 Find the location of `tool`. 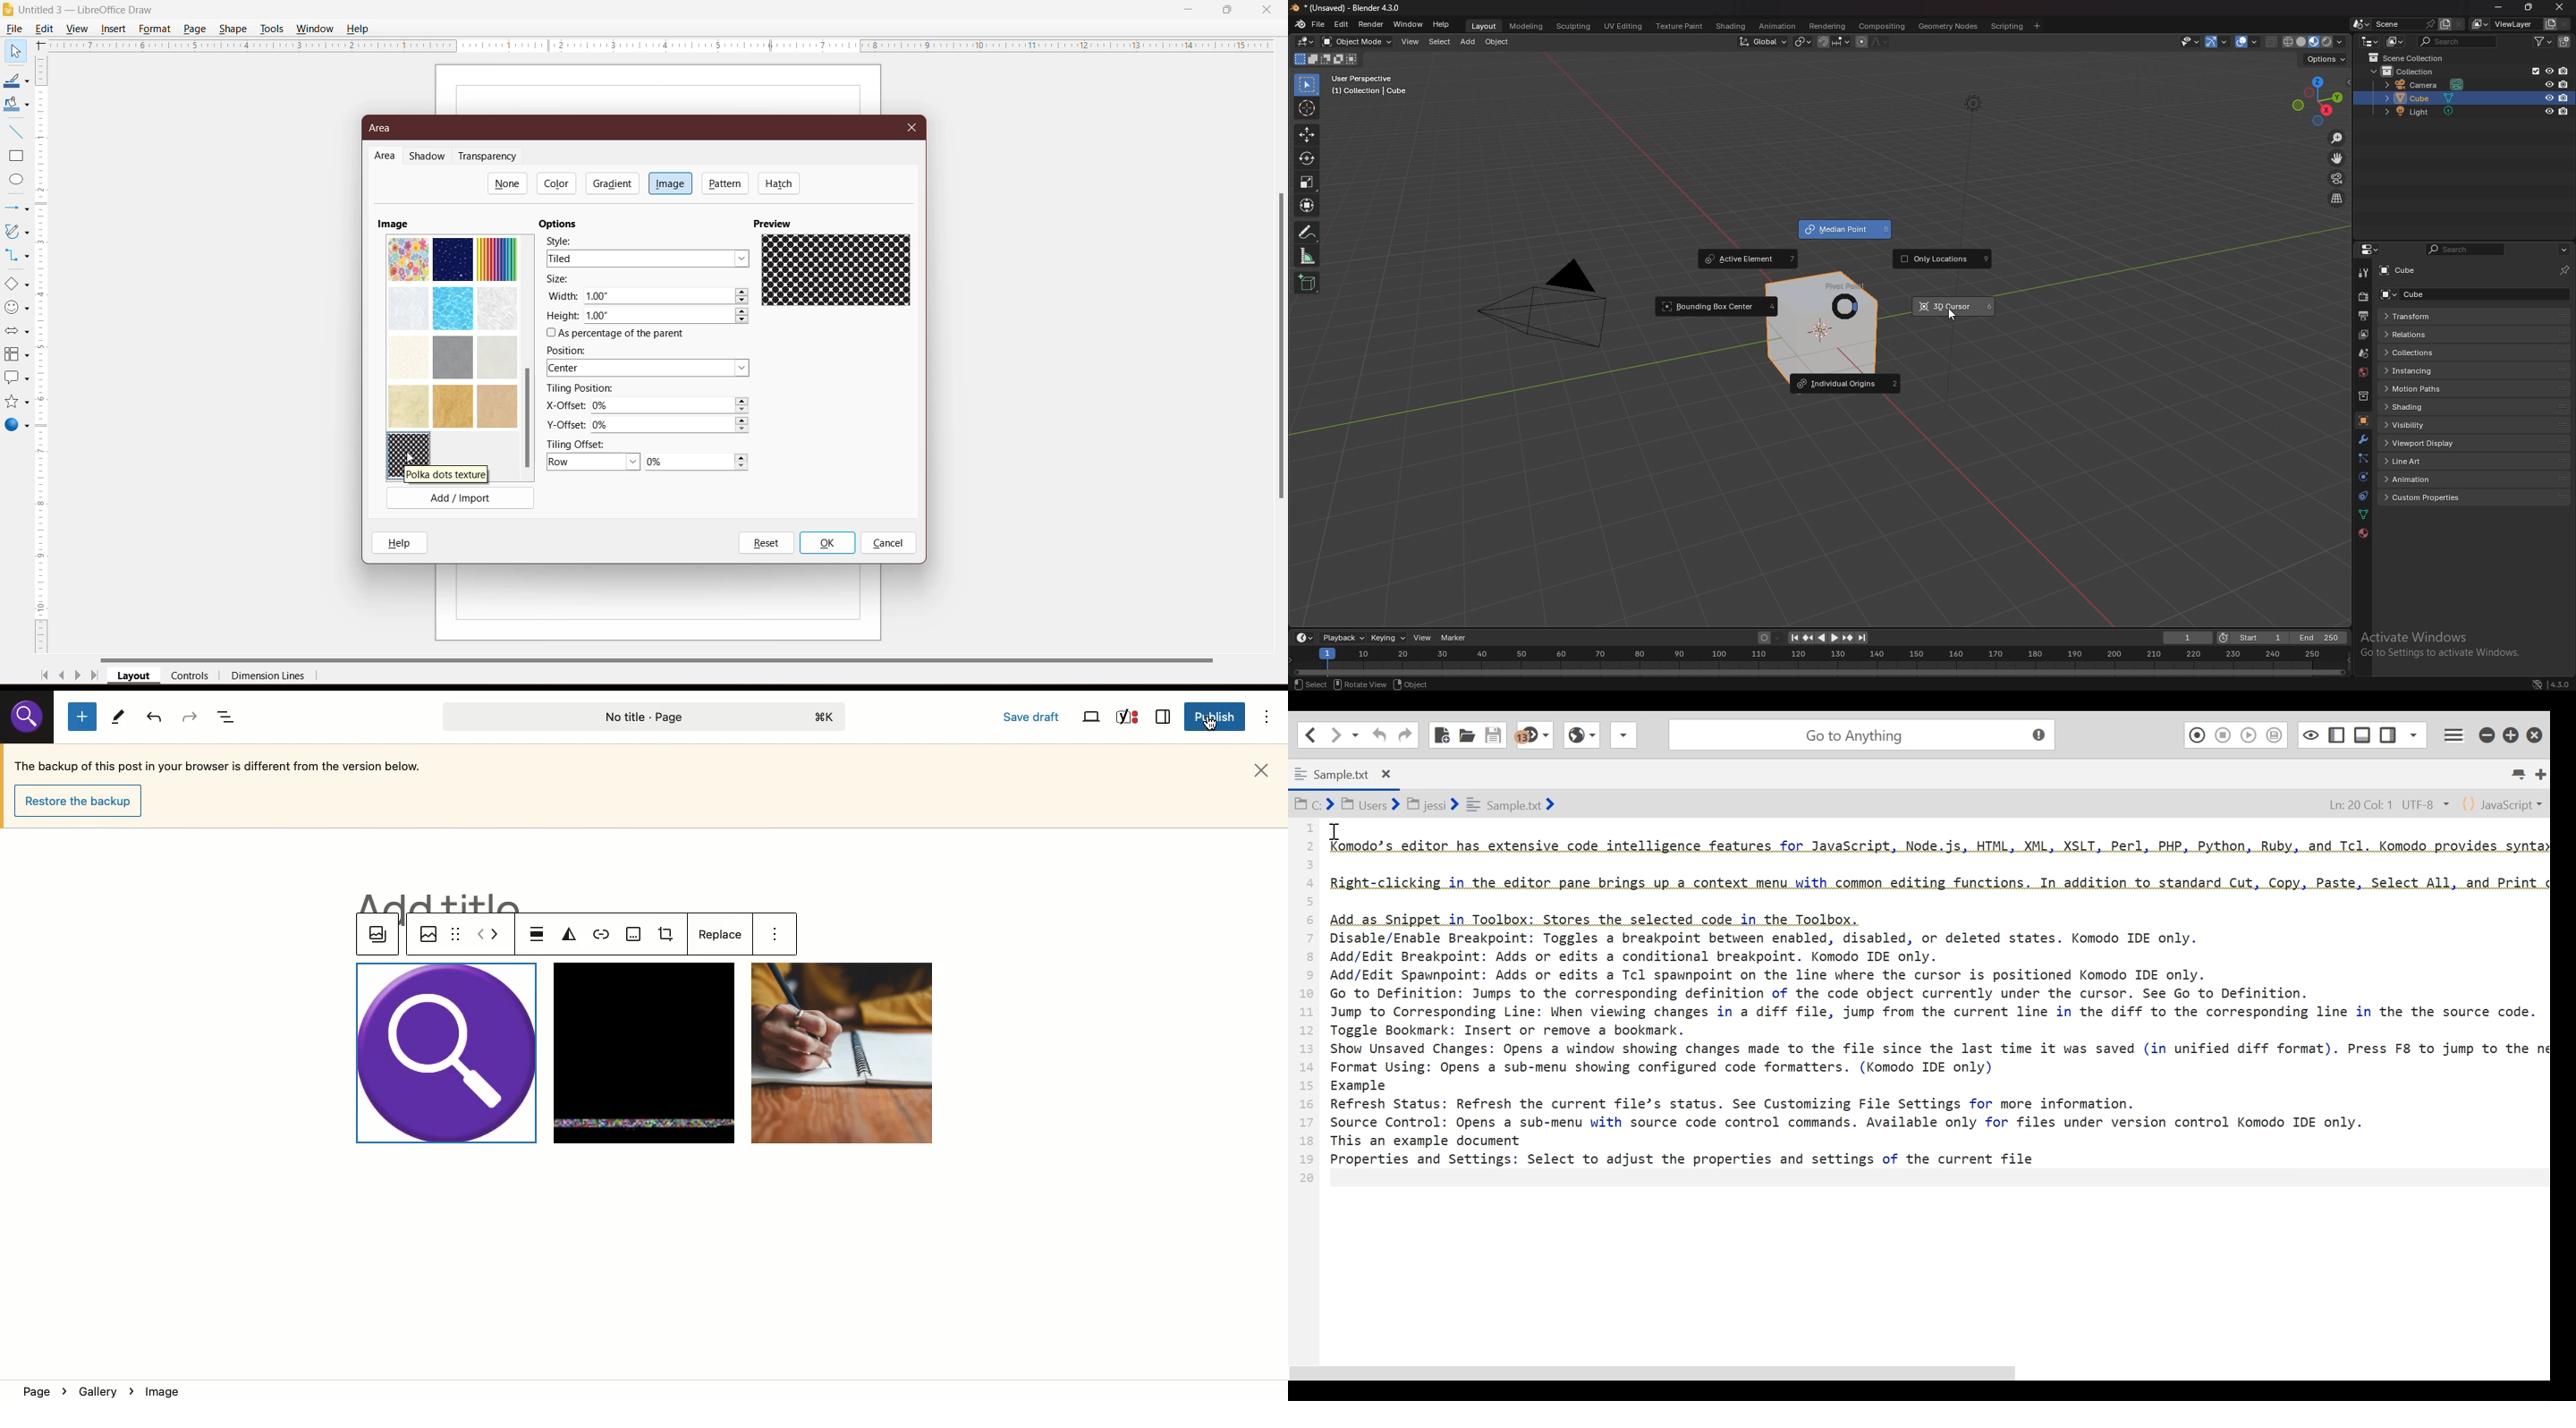

tool is located at coordinates (2361, 274).